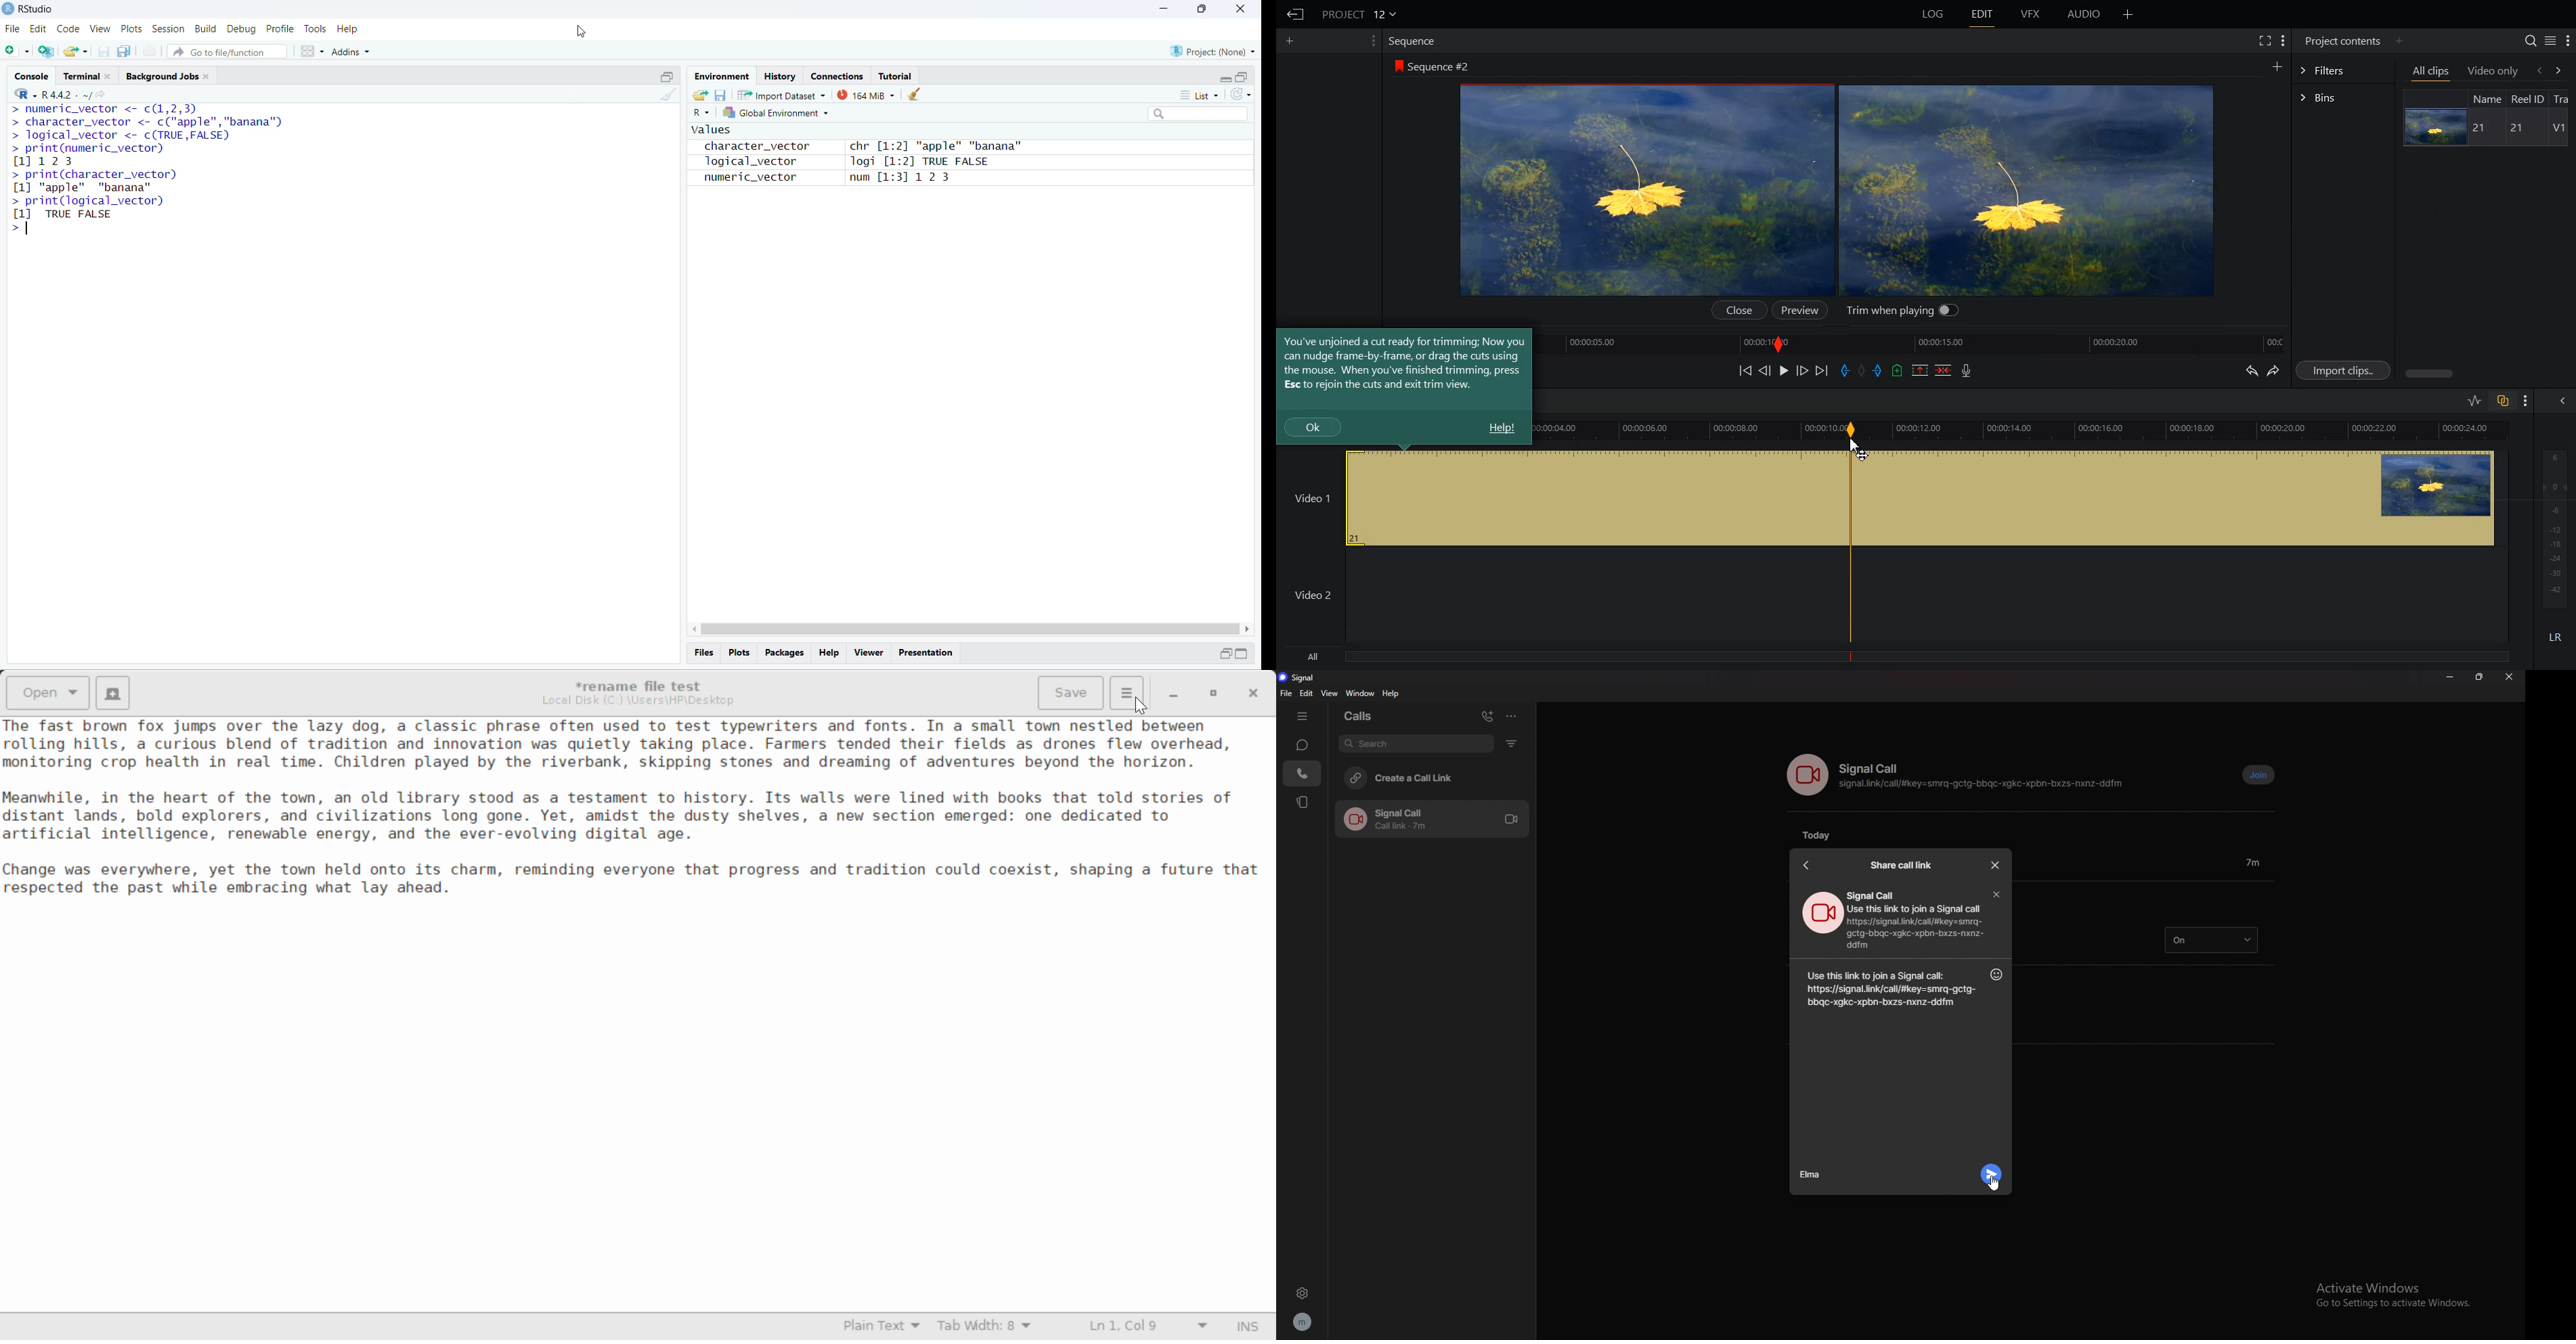 The width and height of the screenshot is (2576, 1344). I want to click on Sequence, so click(1414, 42).